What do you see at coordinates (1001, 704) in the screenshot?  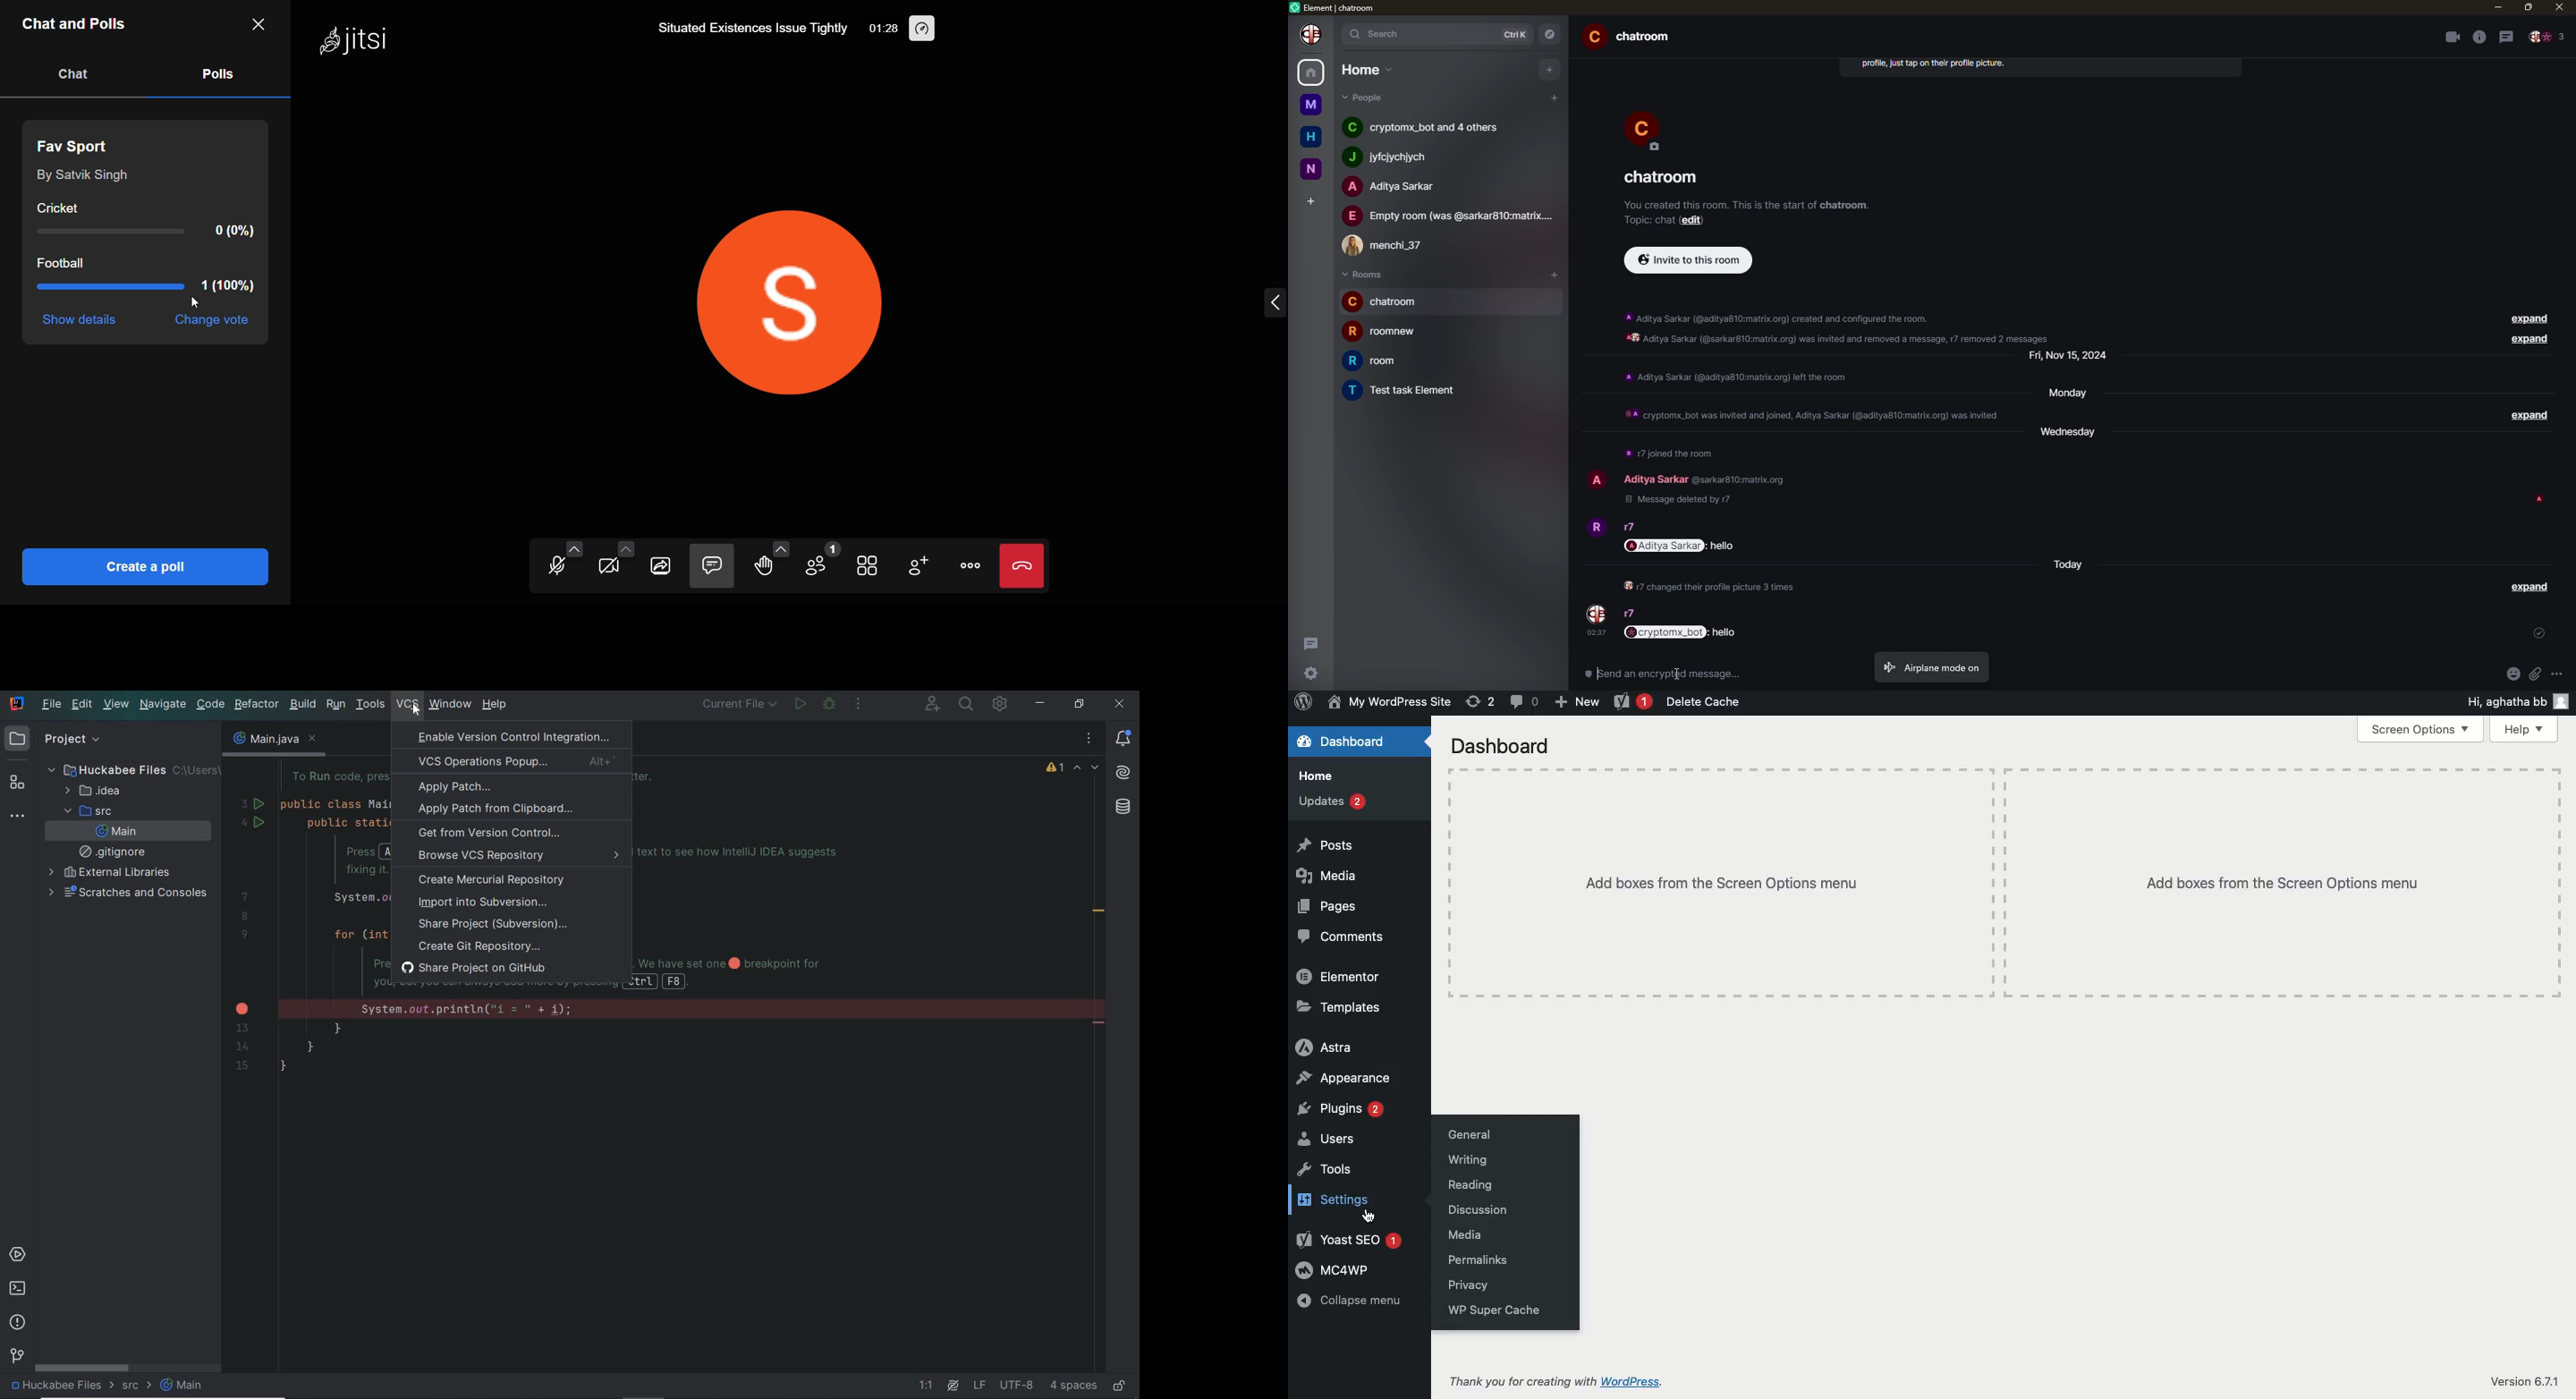 I see `IDE AND PROJECT SETTINGS` at bounding box center [1001, 704].